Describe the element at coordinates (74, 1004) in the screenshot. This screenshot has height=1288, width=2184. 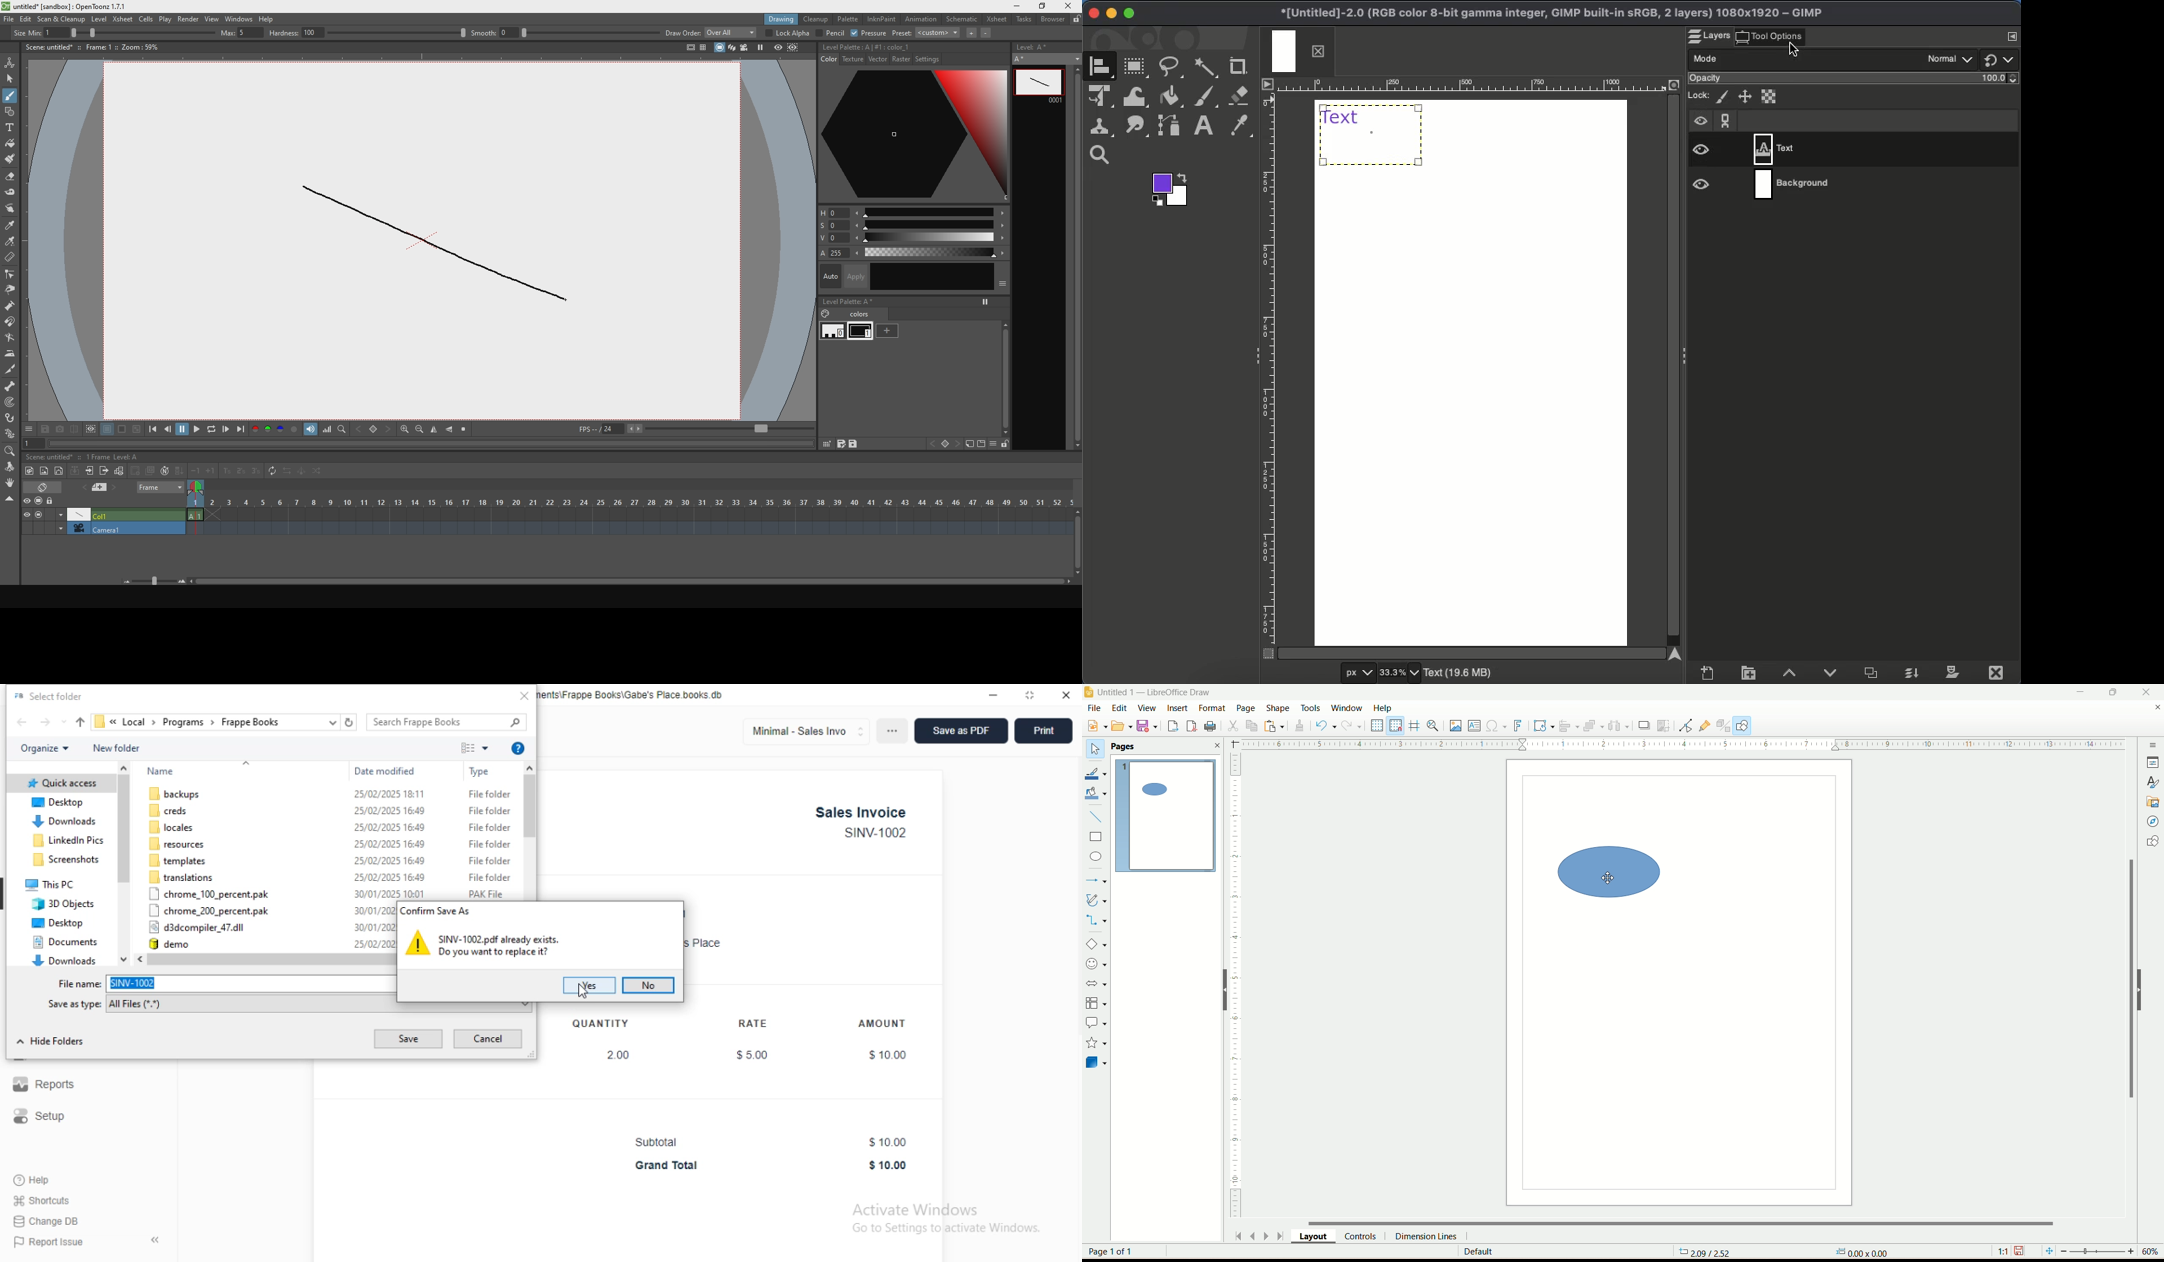
I see `Save as type:` at that location.